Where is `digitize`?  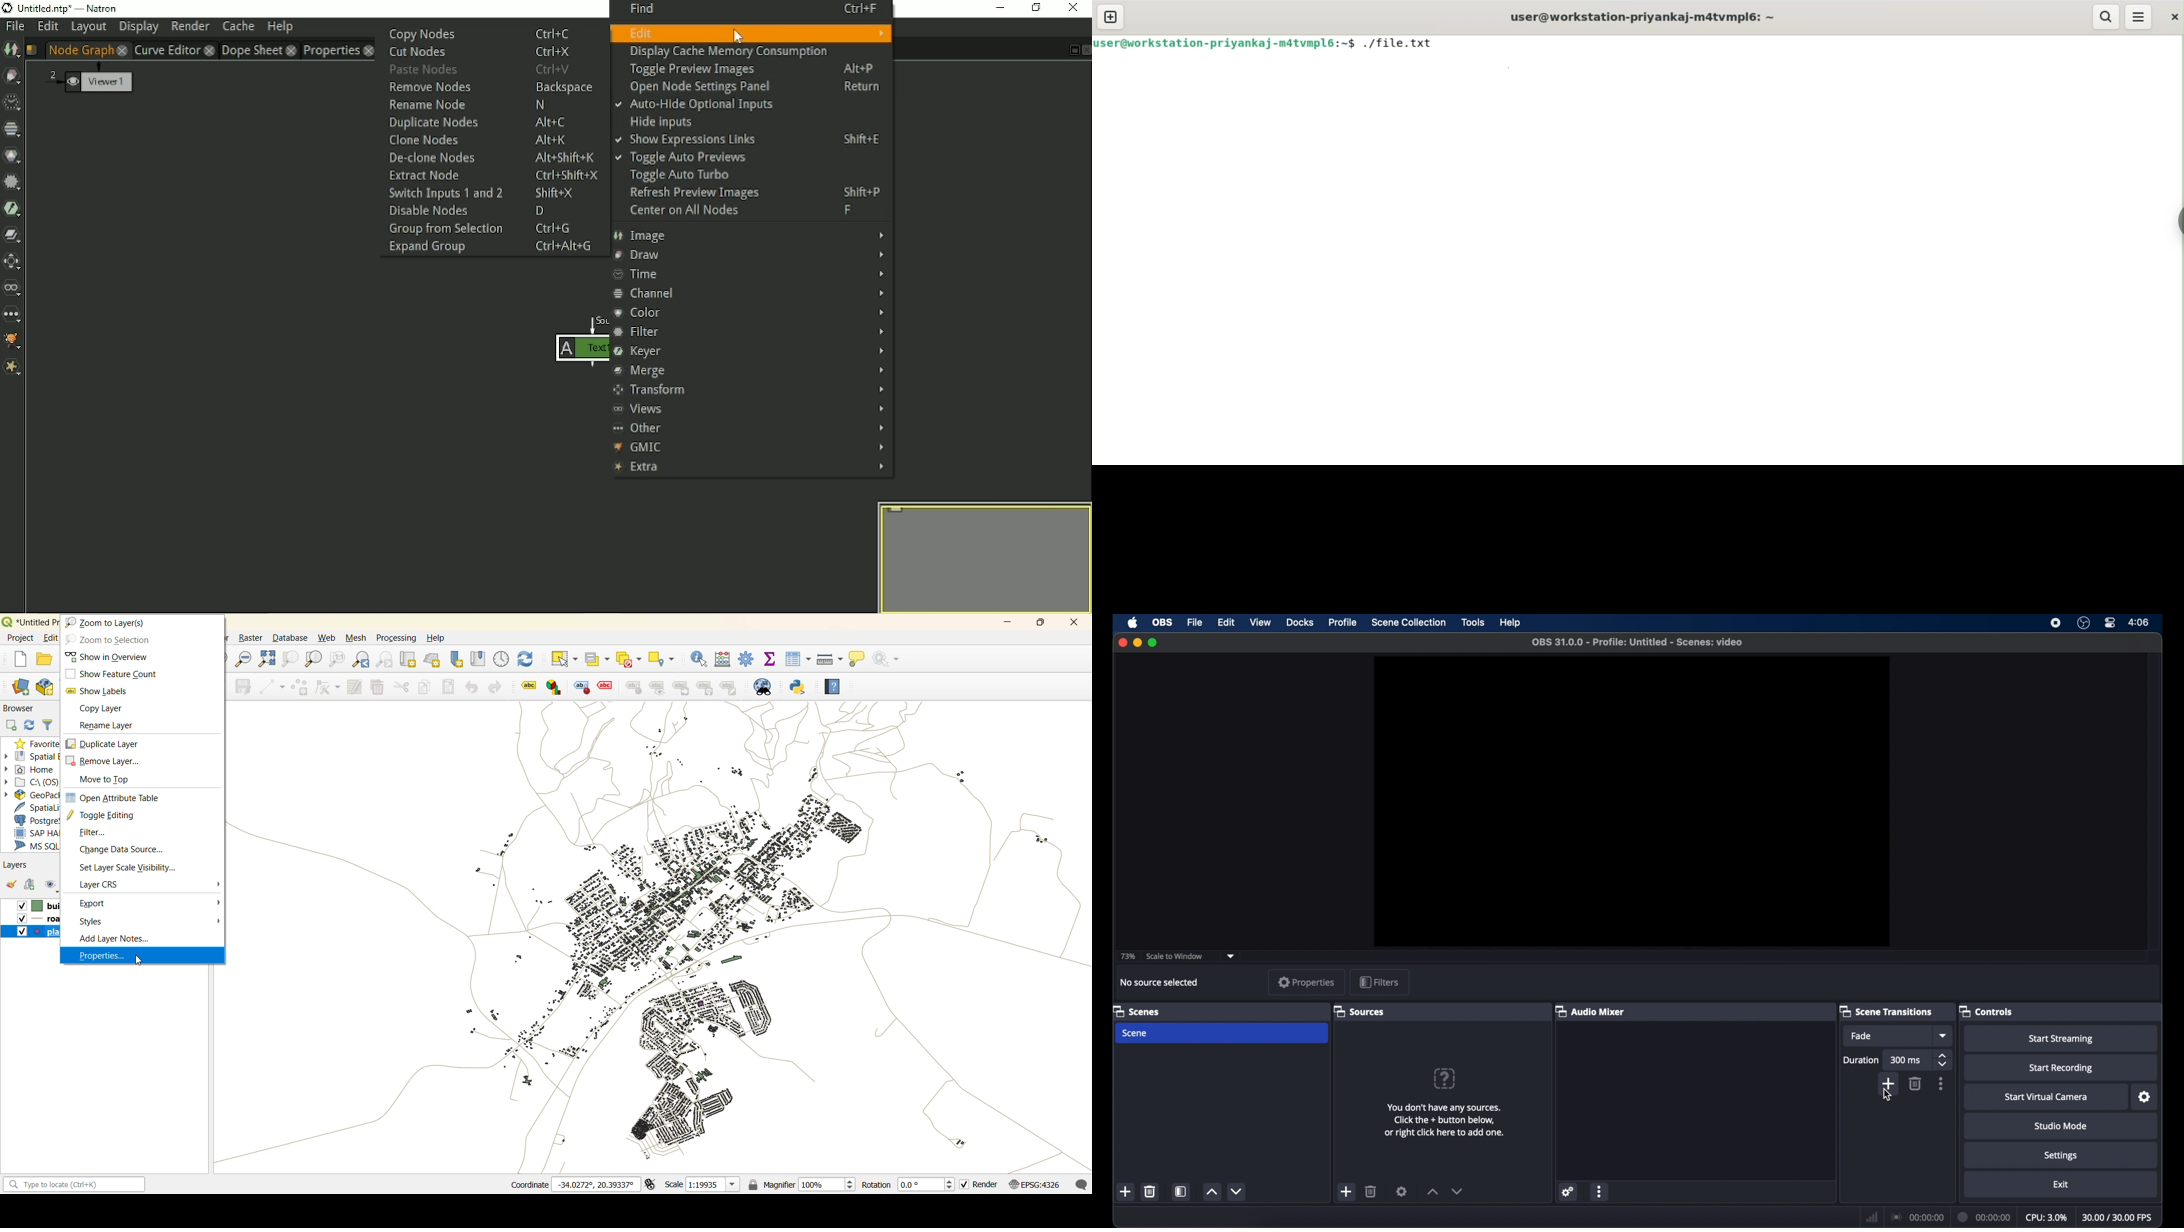
digitize is located at coordinates (272, 688).